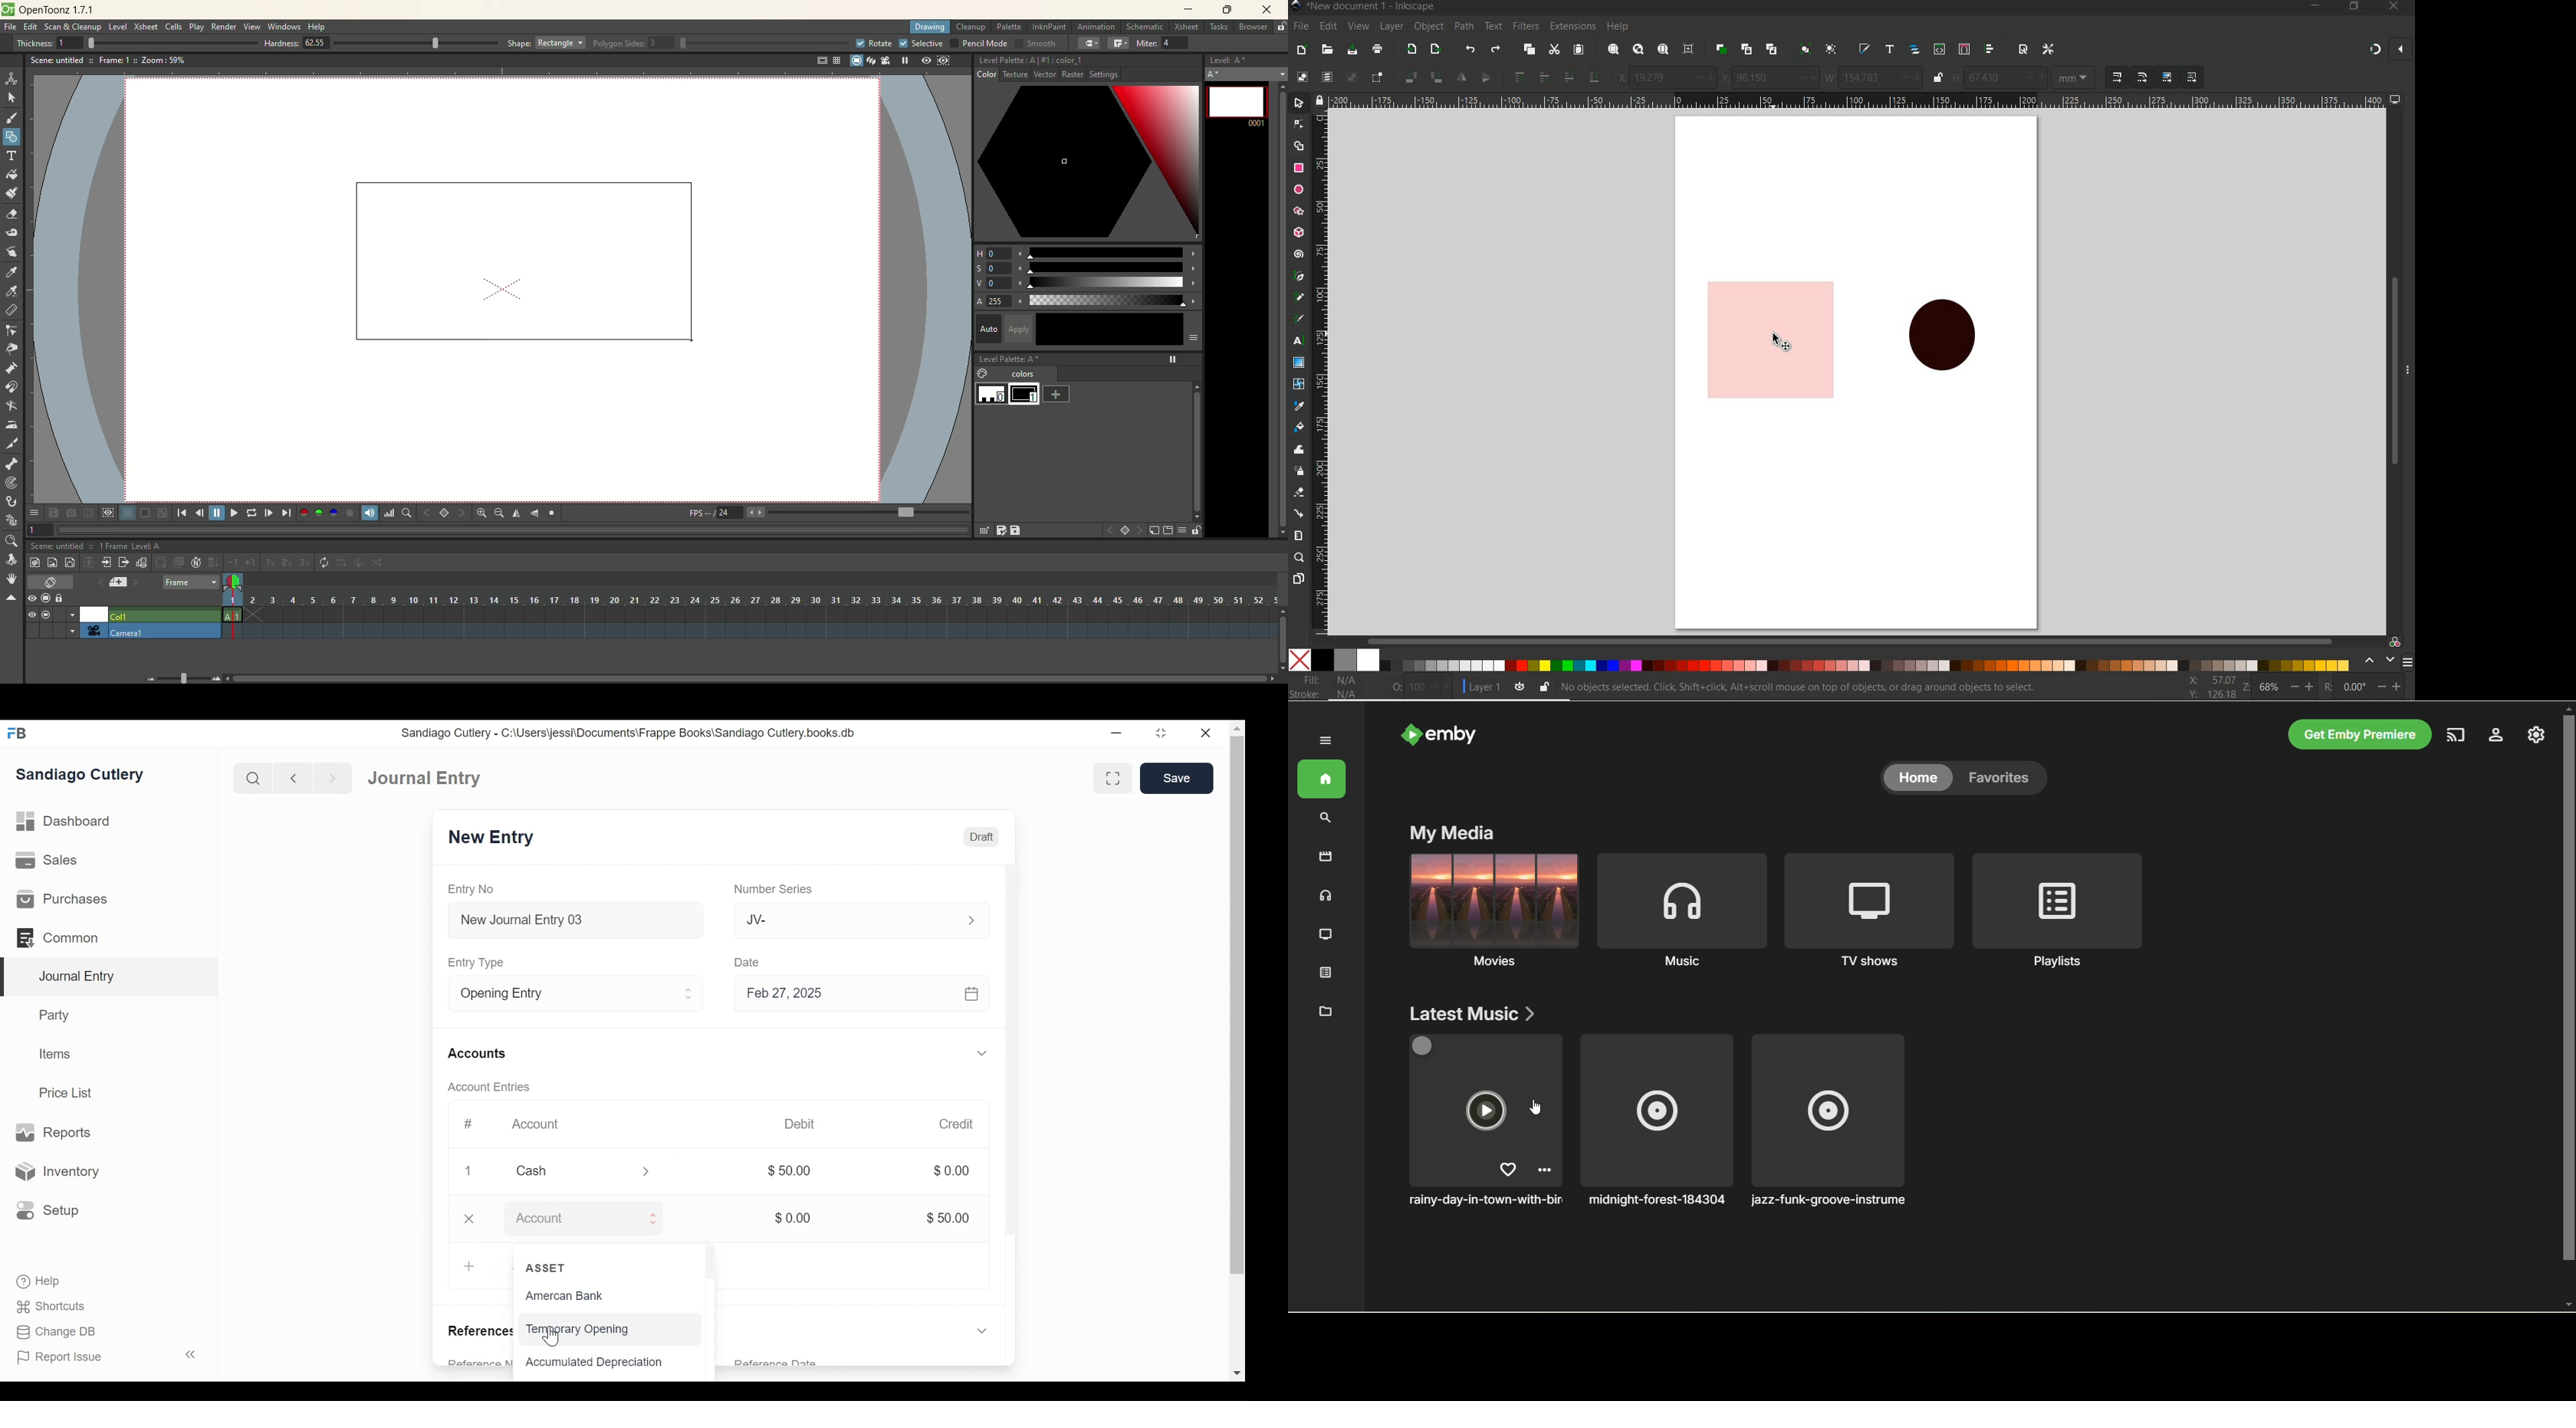  Describe the element at coordinates (82, 776) in the screenshot. I see `Sandiago Cutlery` at that location.